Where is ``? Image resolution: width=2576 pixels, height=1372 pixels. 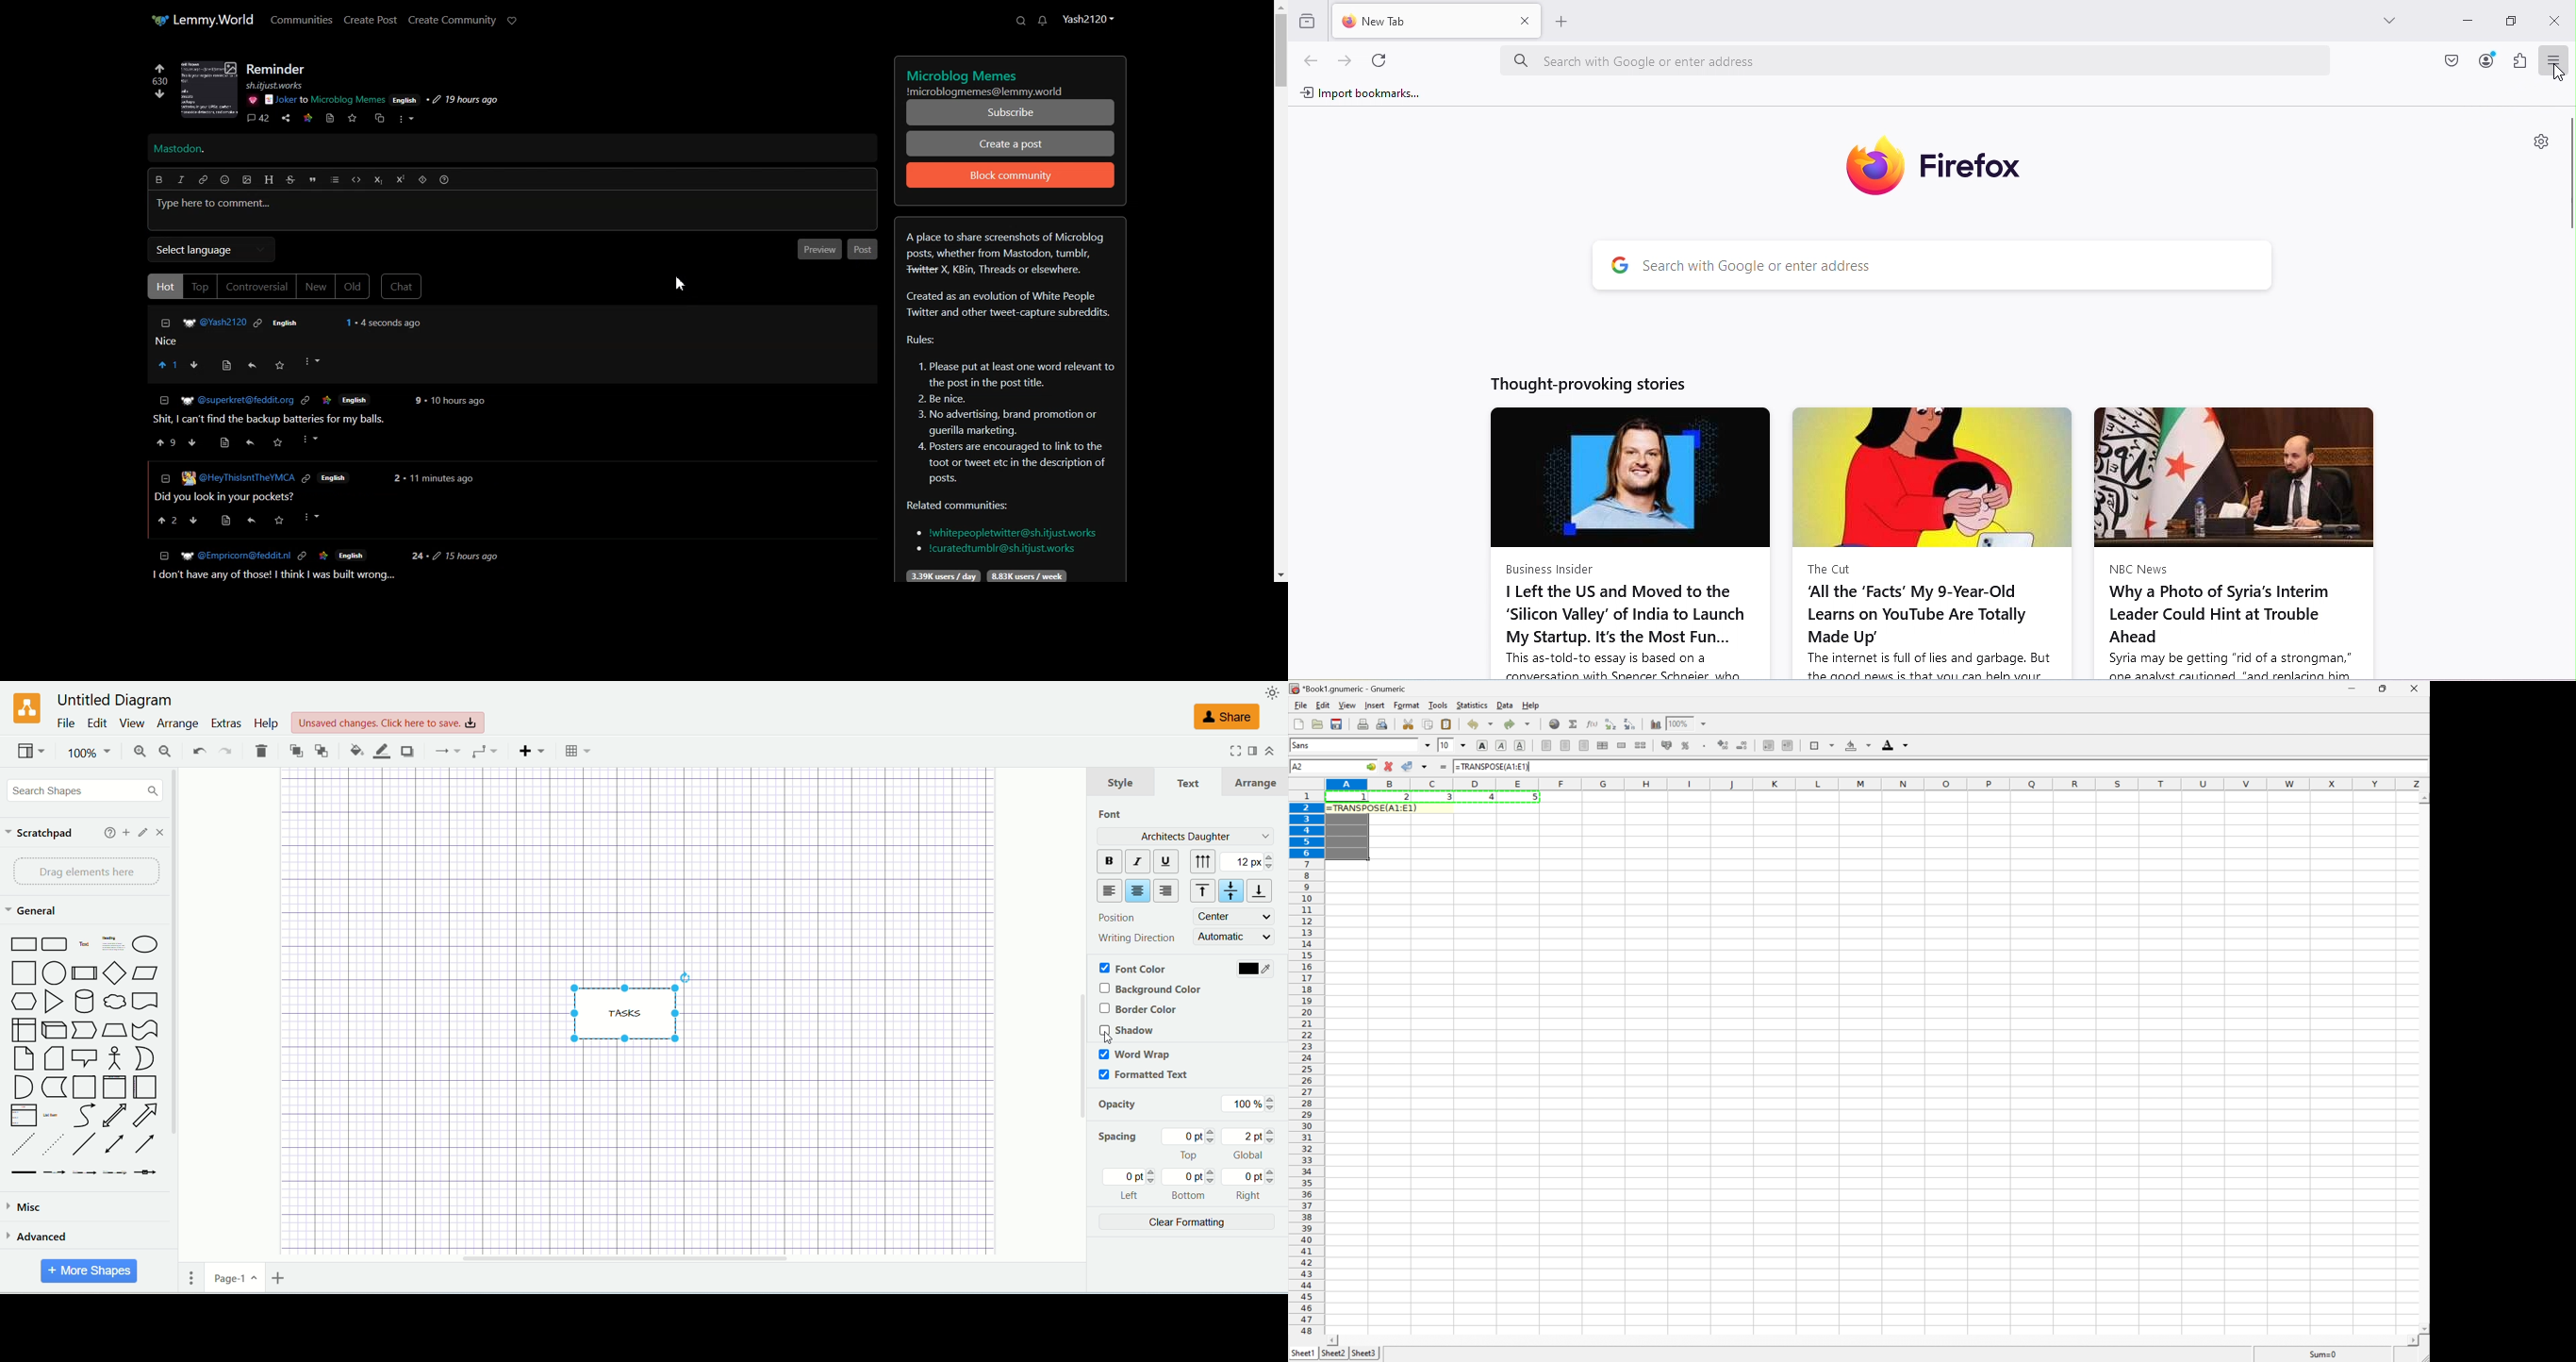
 is located at coordinates (199, 521).